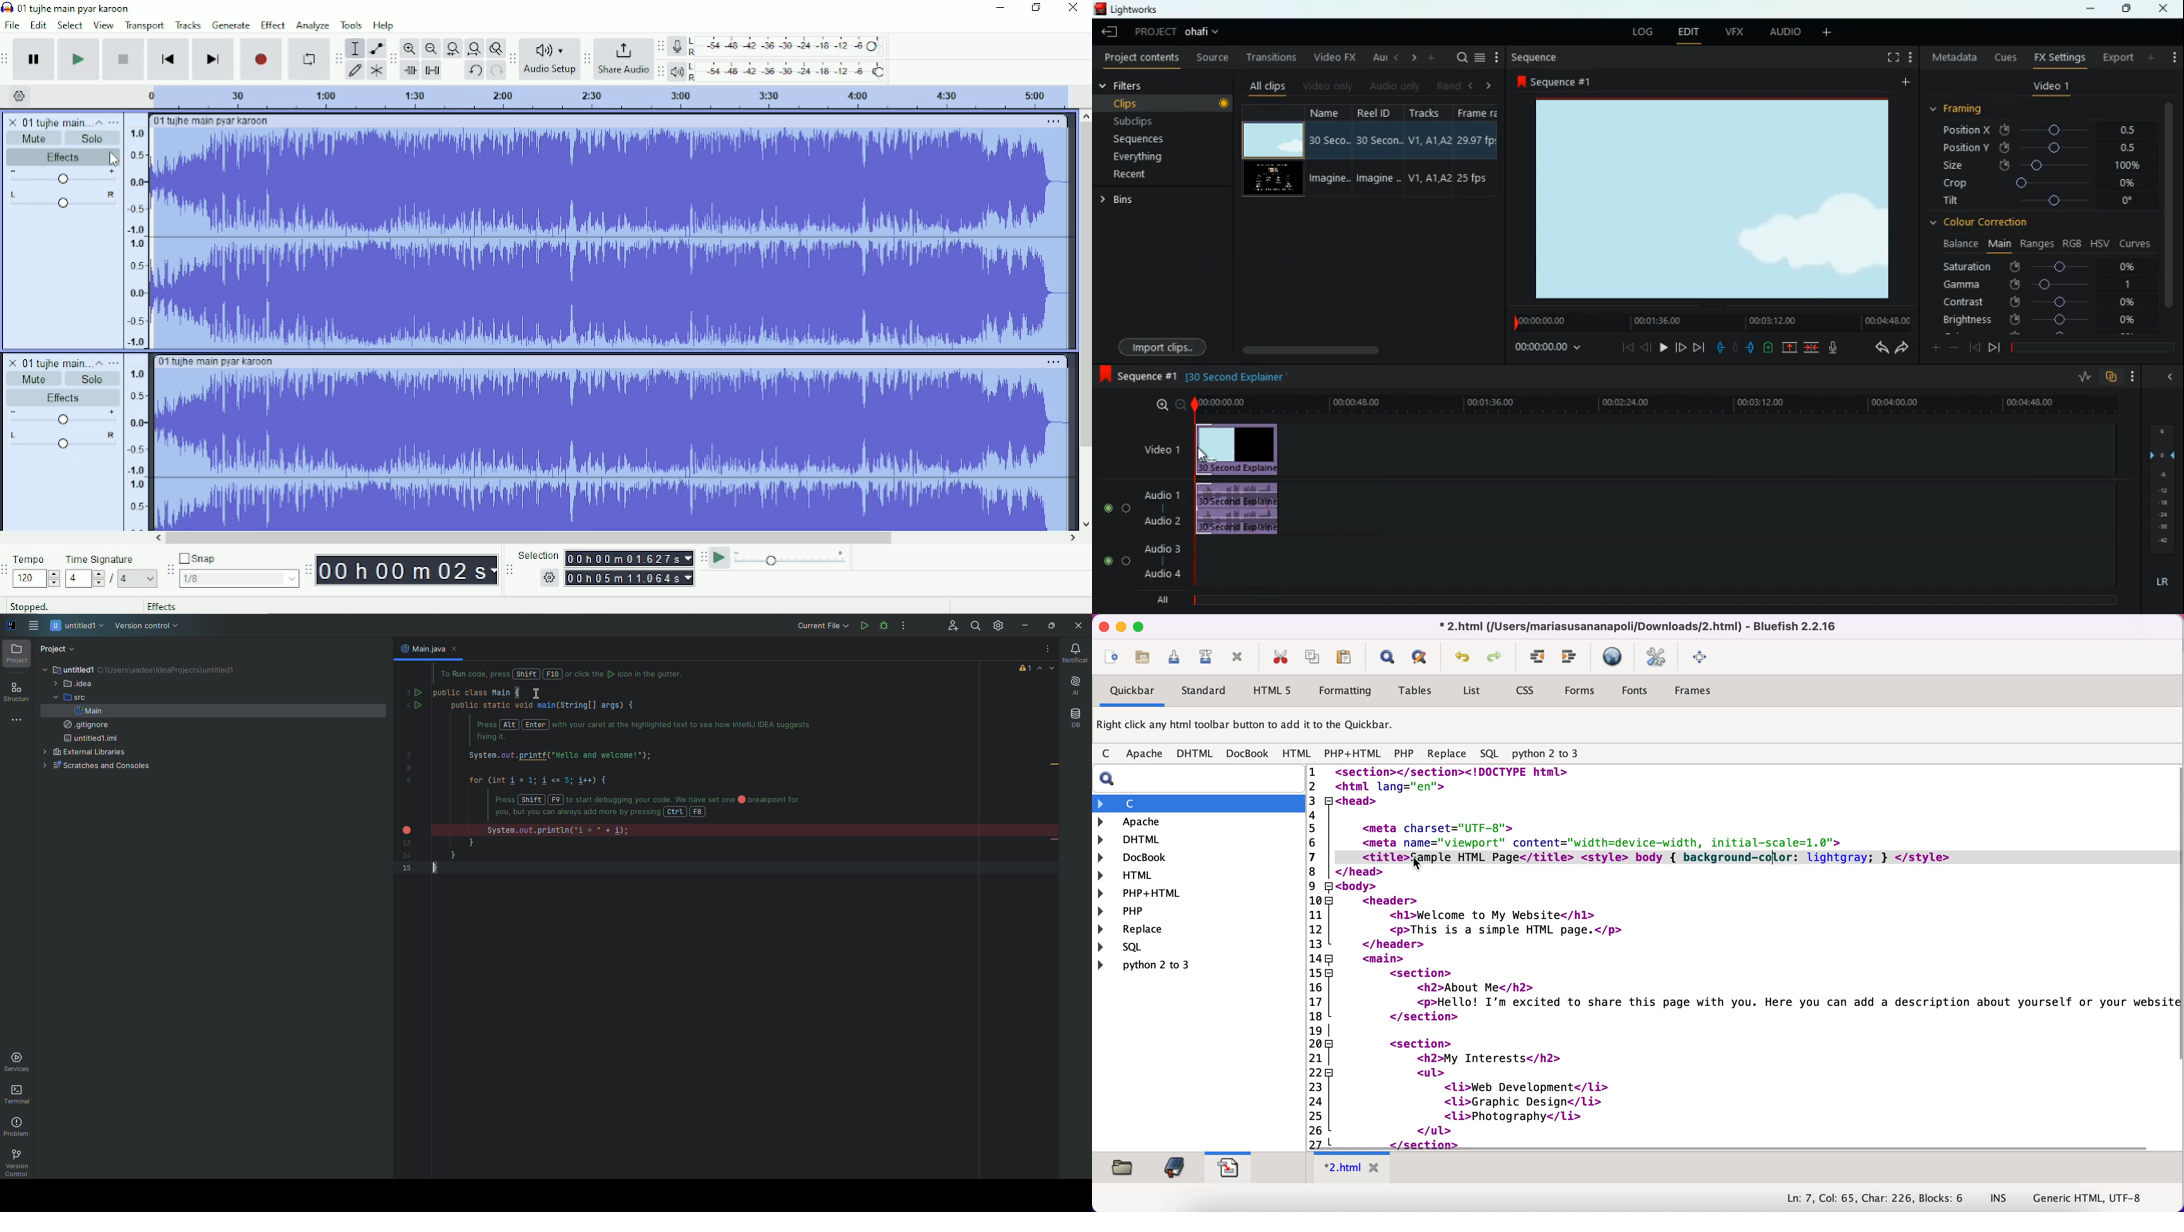 Image resolution: width=2184 pixels, height=1232 pixels. Describe the element at coordinates (2060, 59) in the screenshot. I see `fx settings` at that location.